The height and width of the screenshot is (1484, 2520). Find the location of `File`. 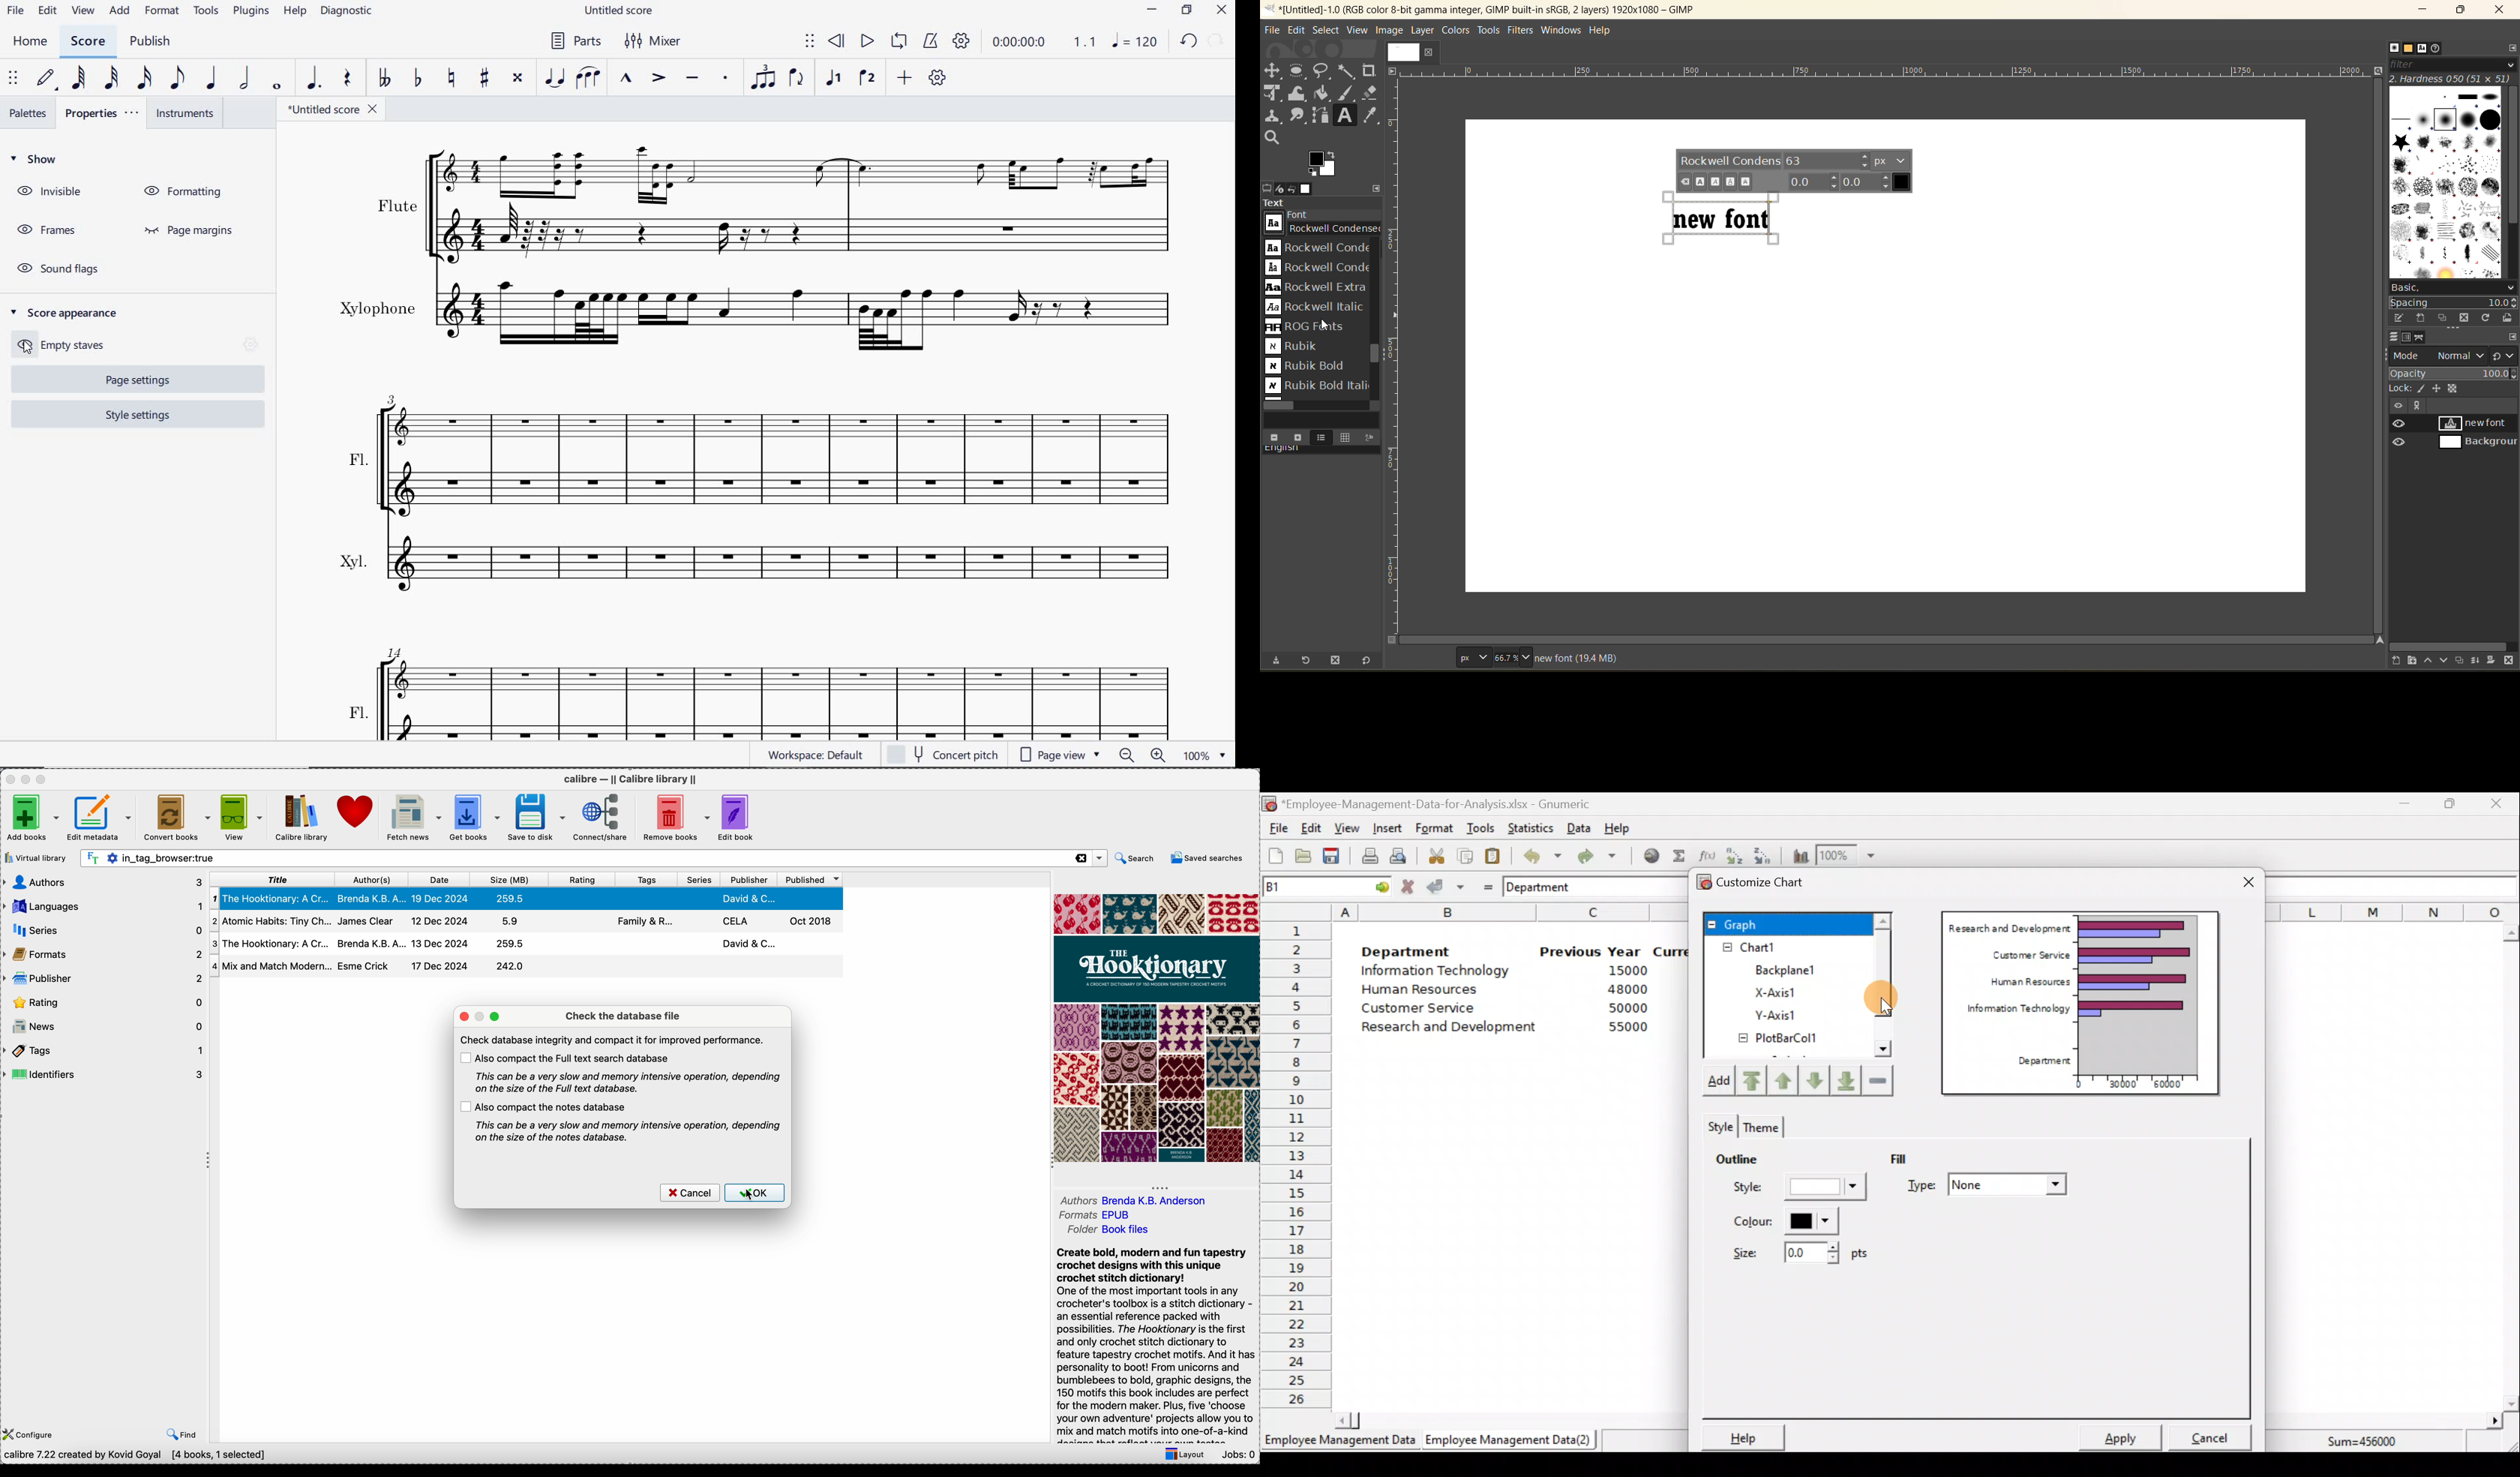

File is located at coordinates (1276, 829).